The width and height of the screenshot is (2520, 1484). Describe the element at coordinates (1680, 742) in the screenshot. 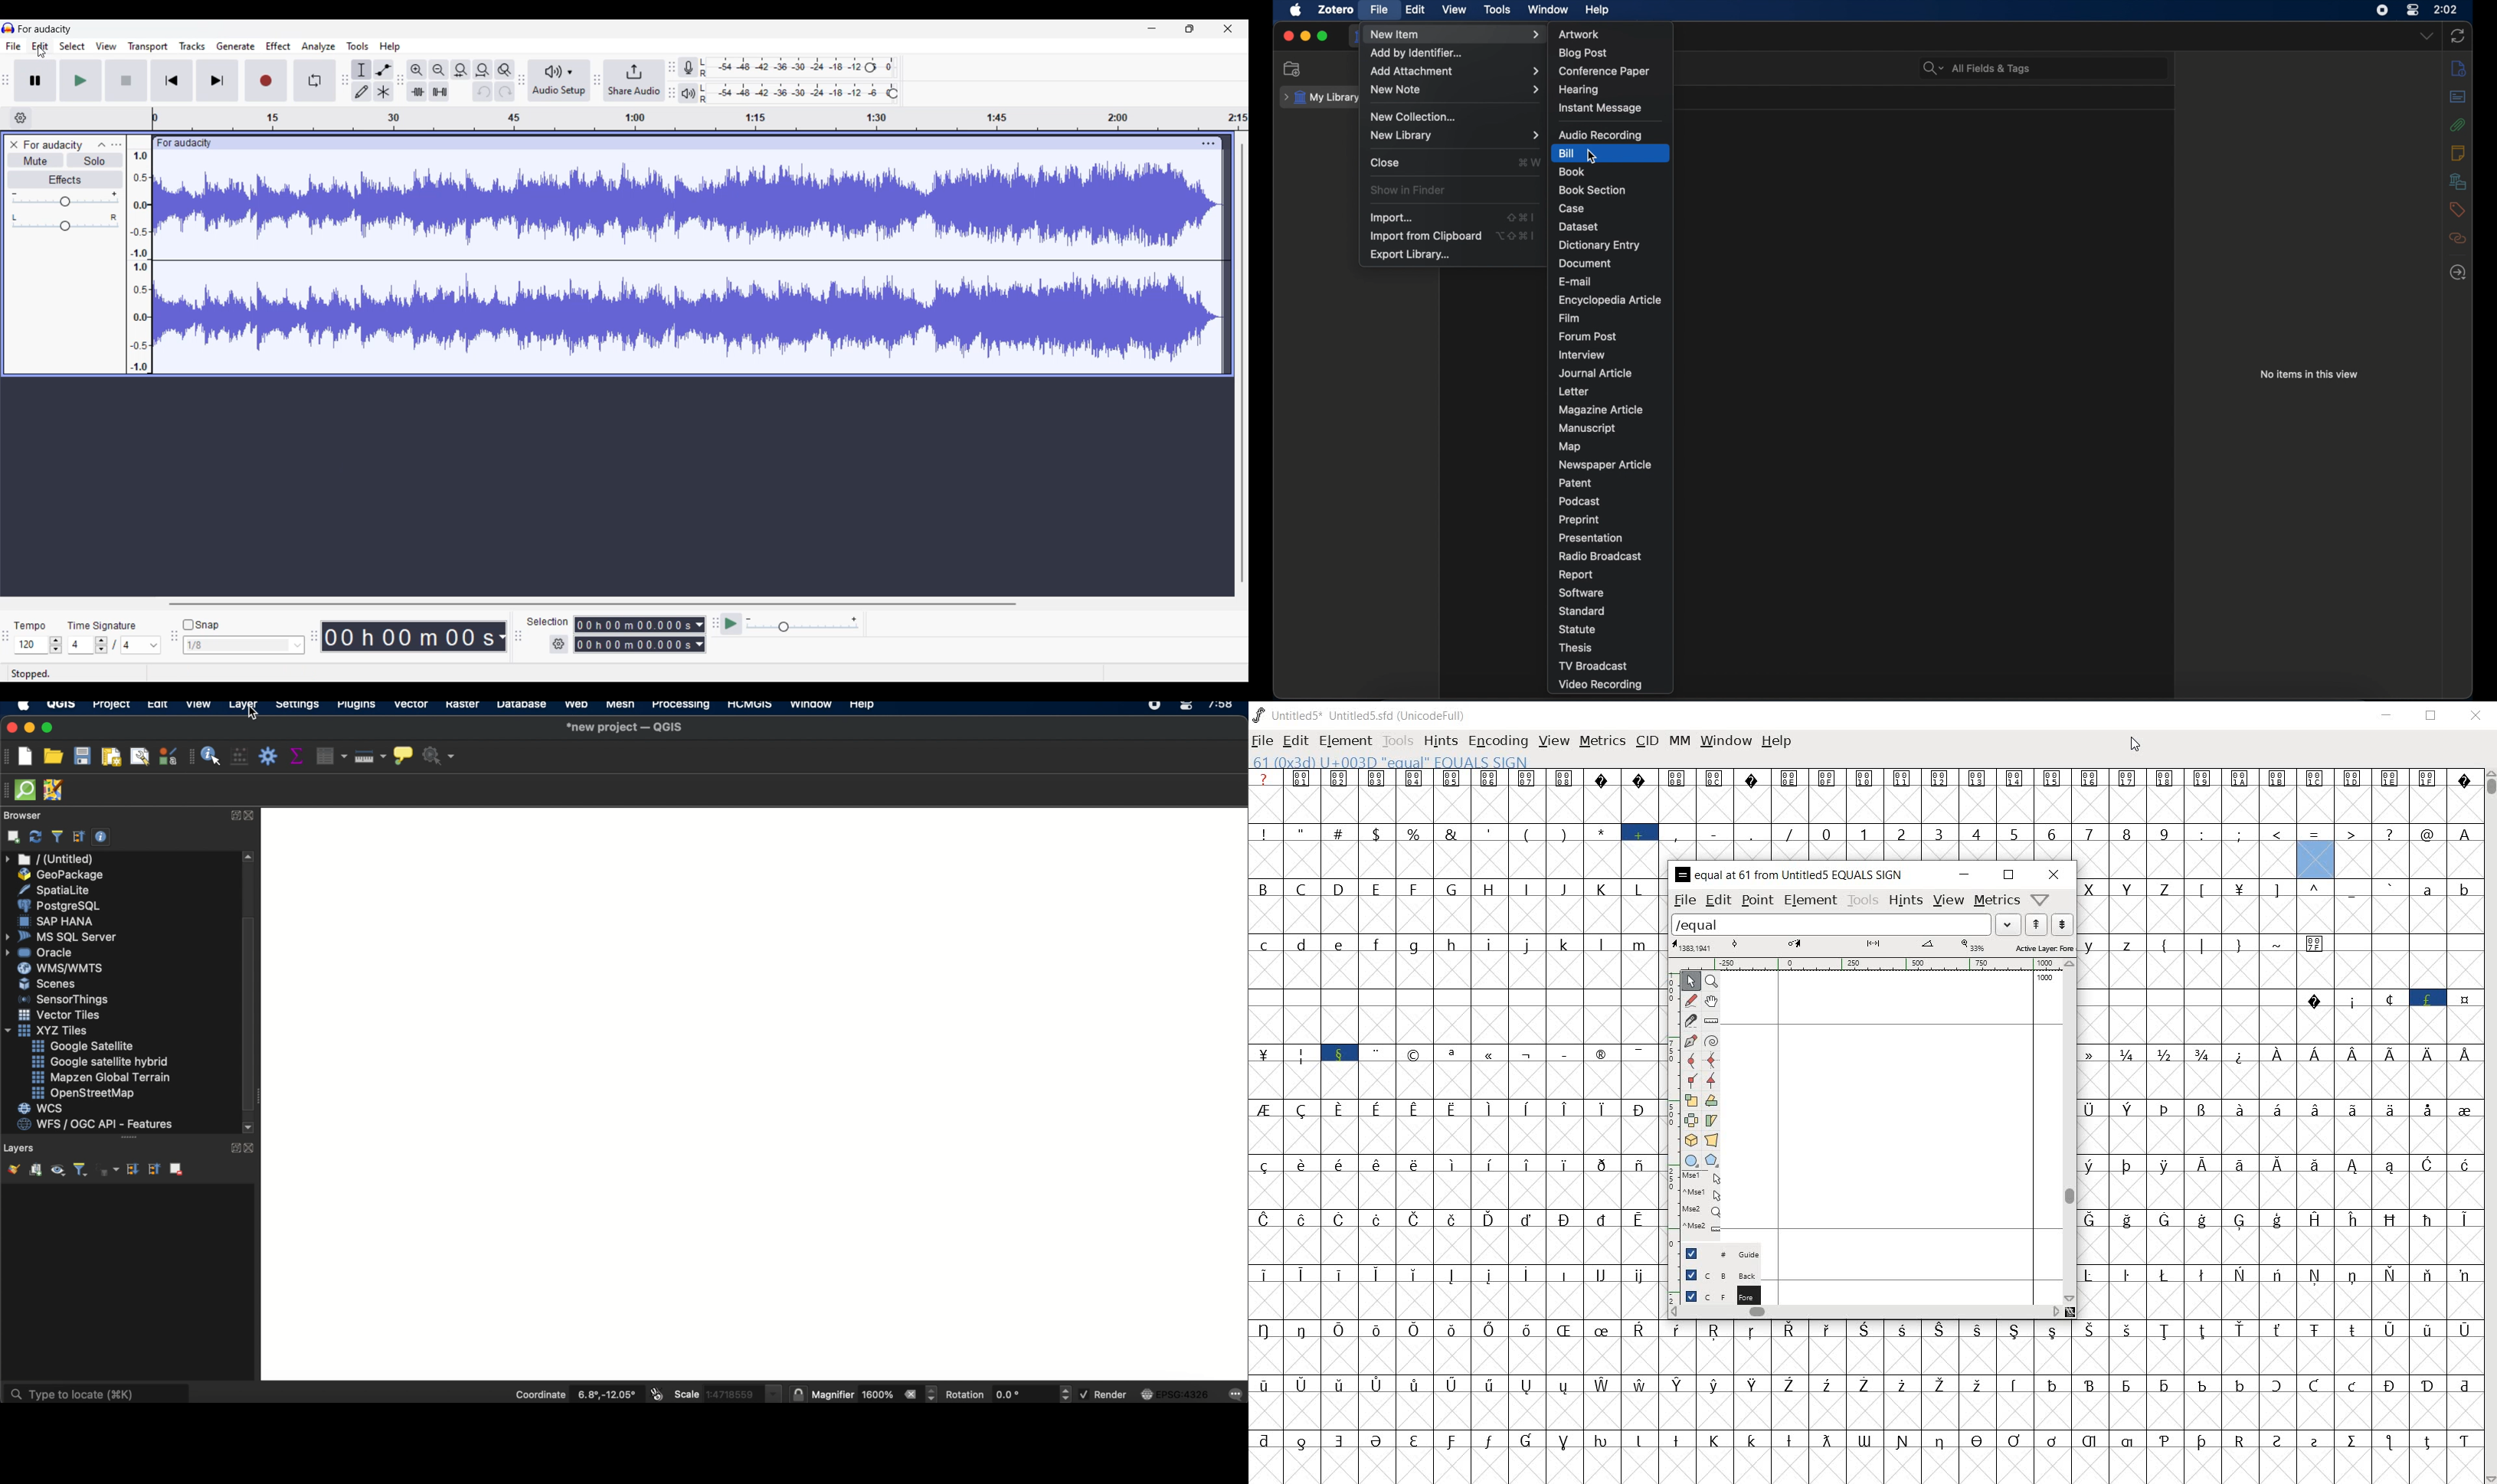

I see `mm` at that location.